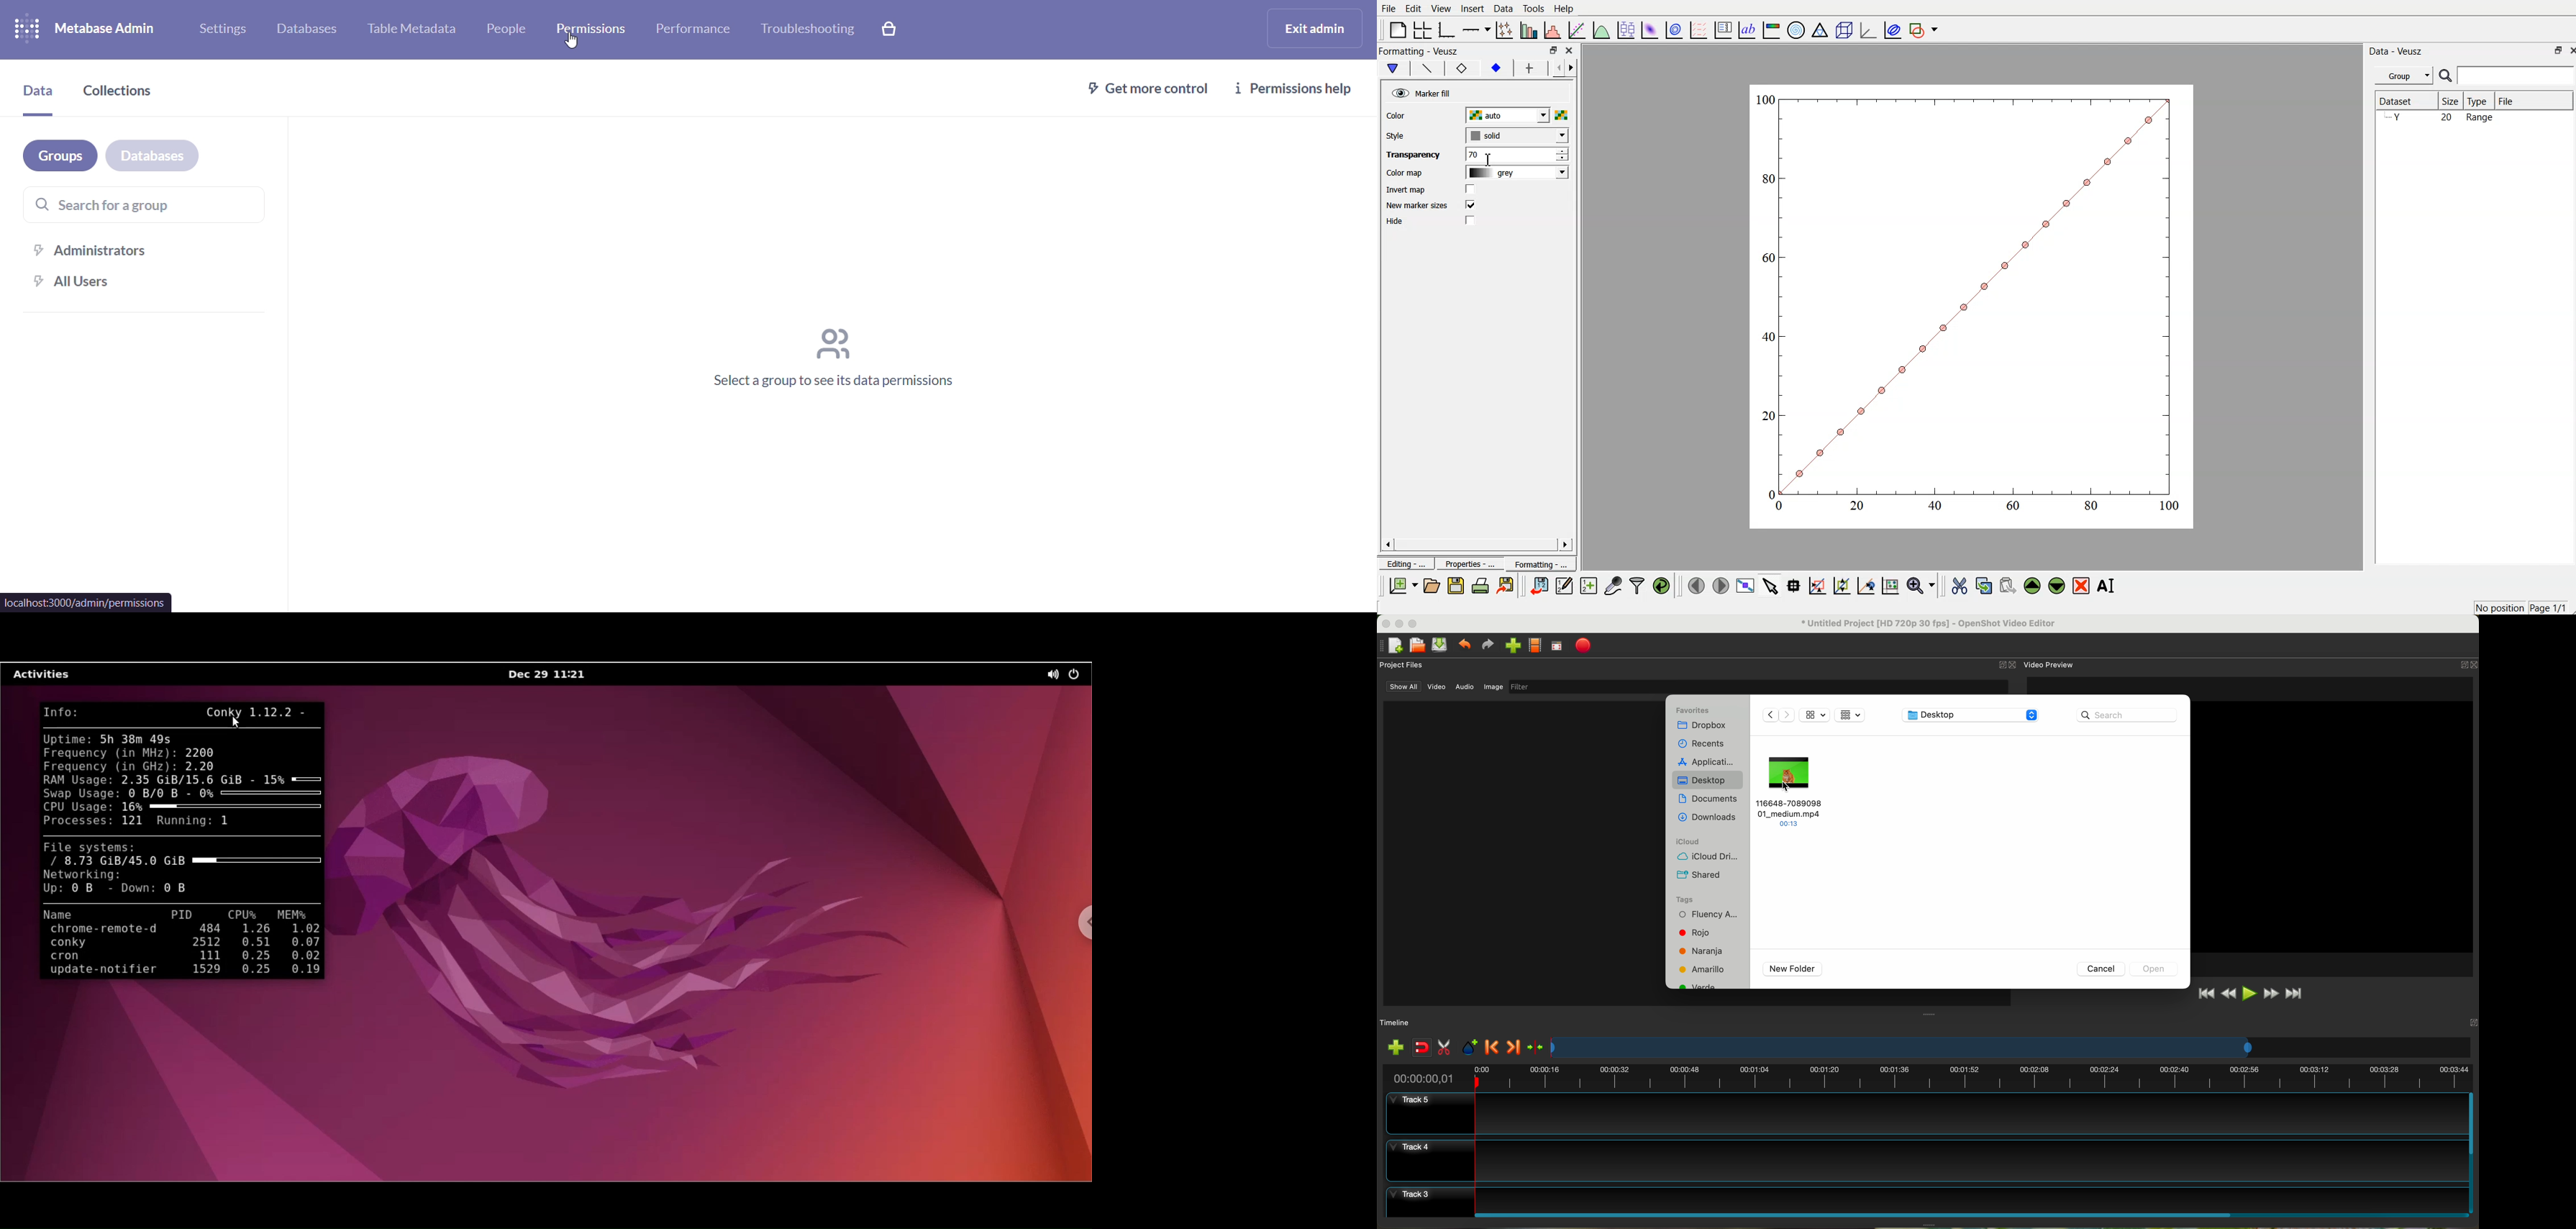 Image resolution: width=2576 pixels, height=1232 pixels. What do you see at coordinates (1747, 30) in the screenshot?
I see `text label` at bounding box center [1747, 30].